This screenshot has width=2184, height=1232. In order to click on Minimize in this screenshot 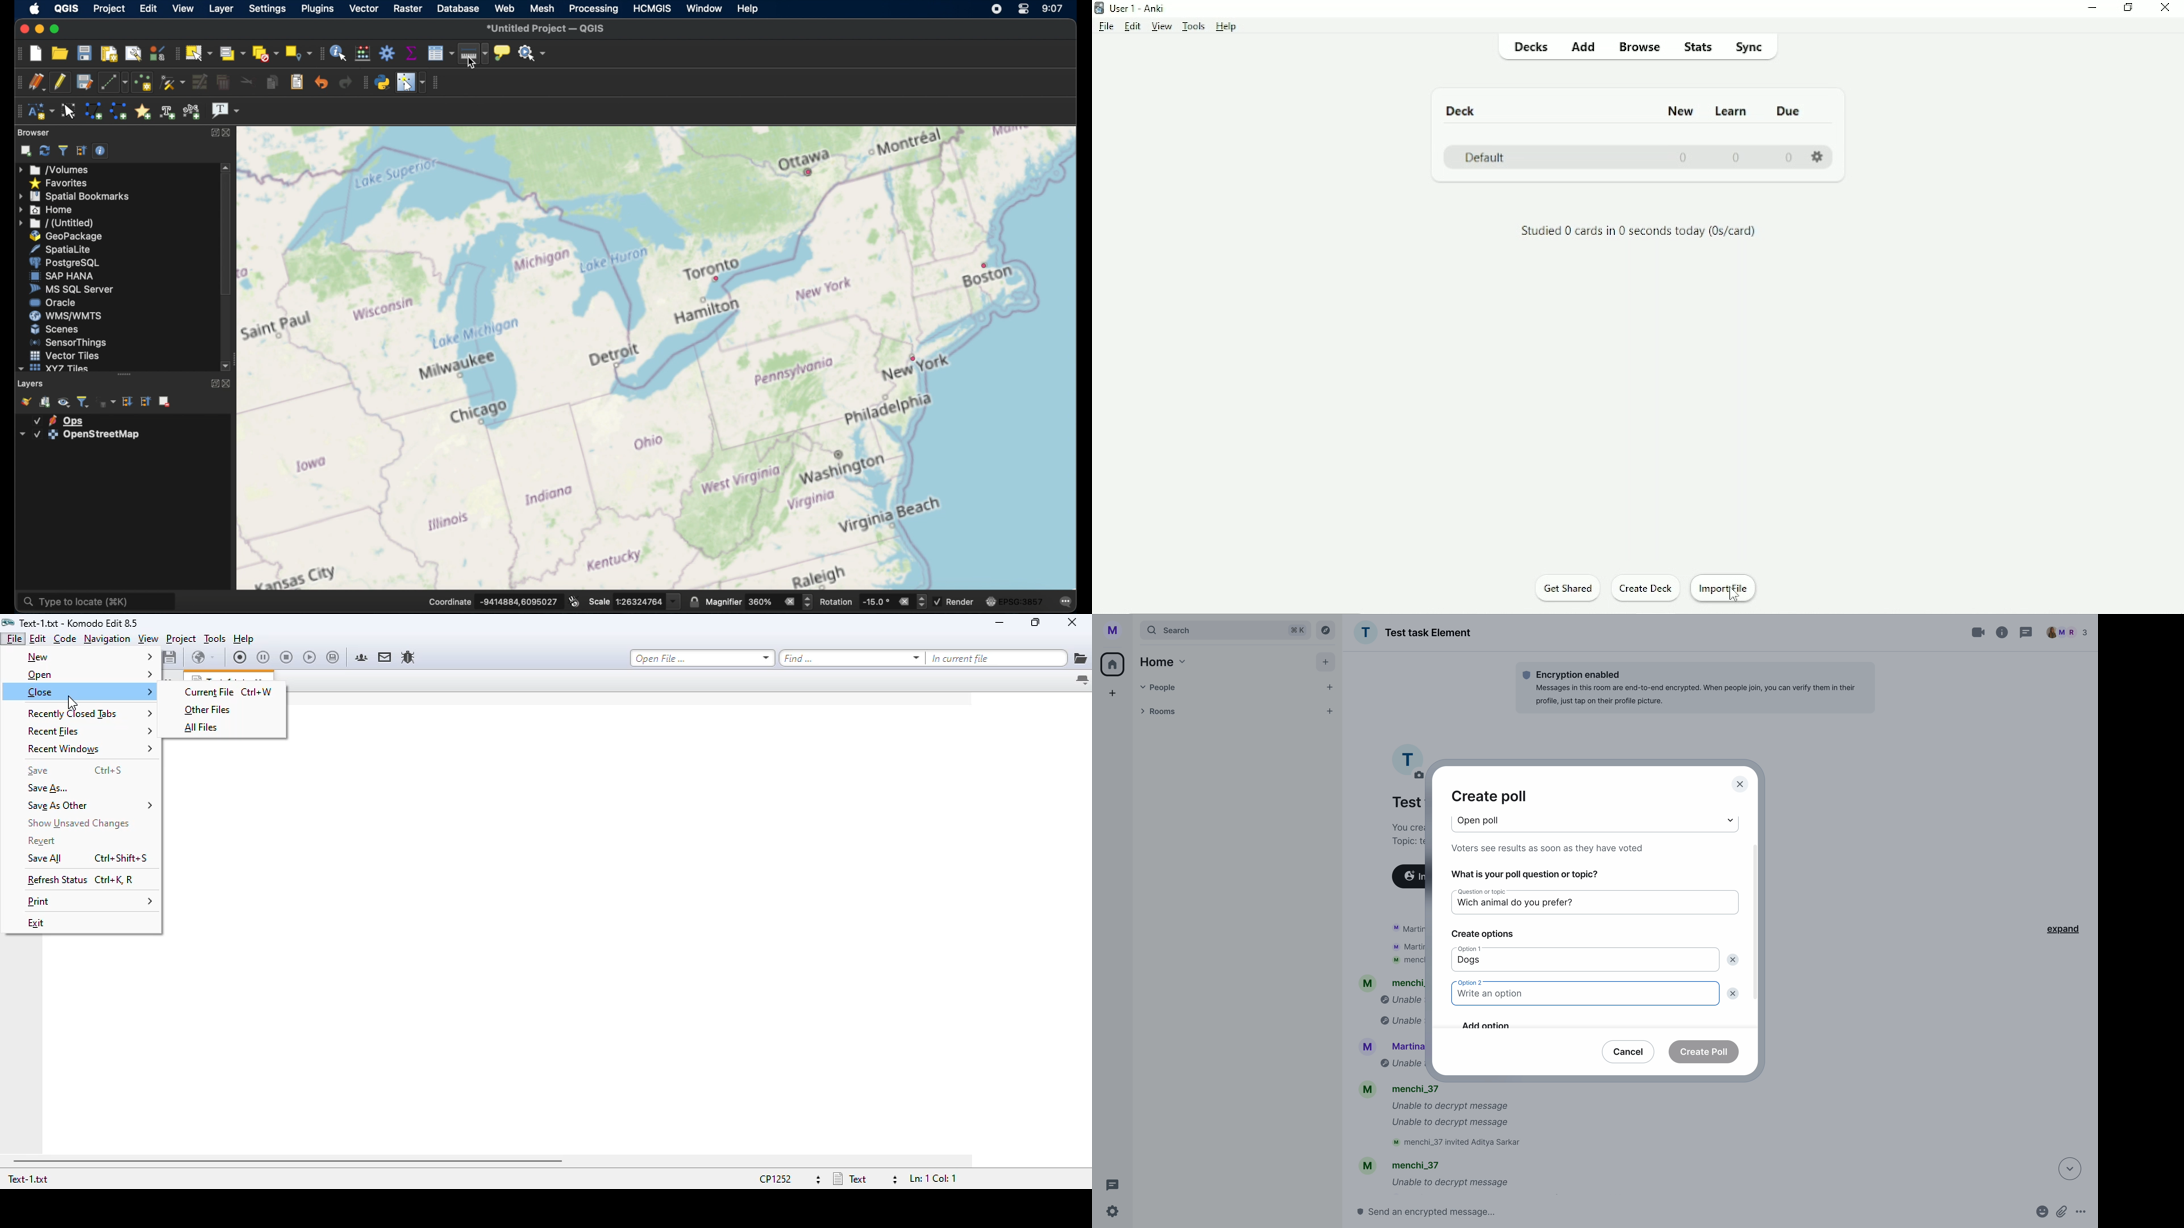, I will do `click(2094, 8)`.